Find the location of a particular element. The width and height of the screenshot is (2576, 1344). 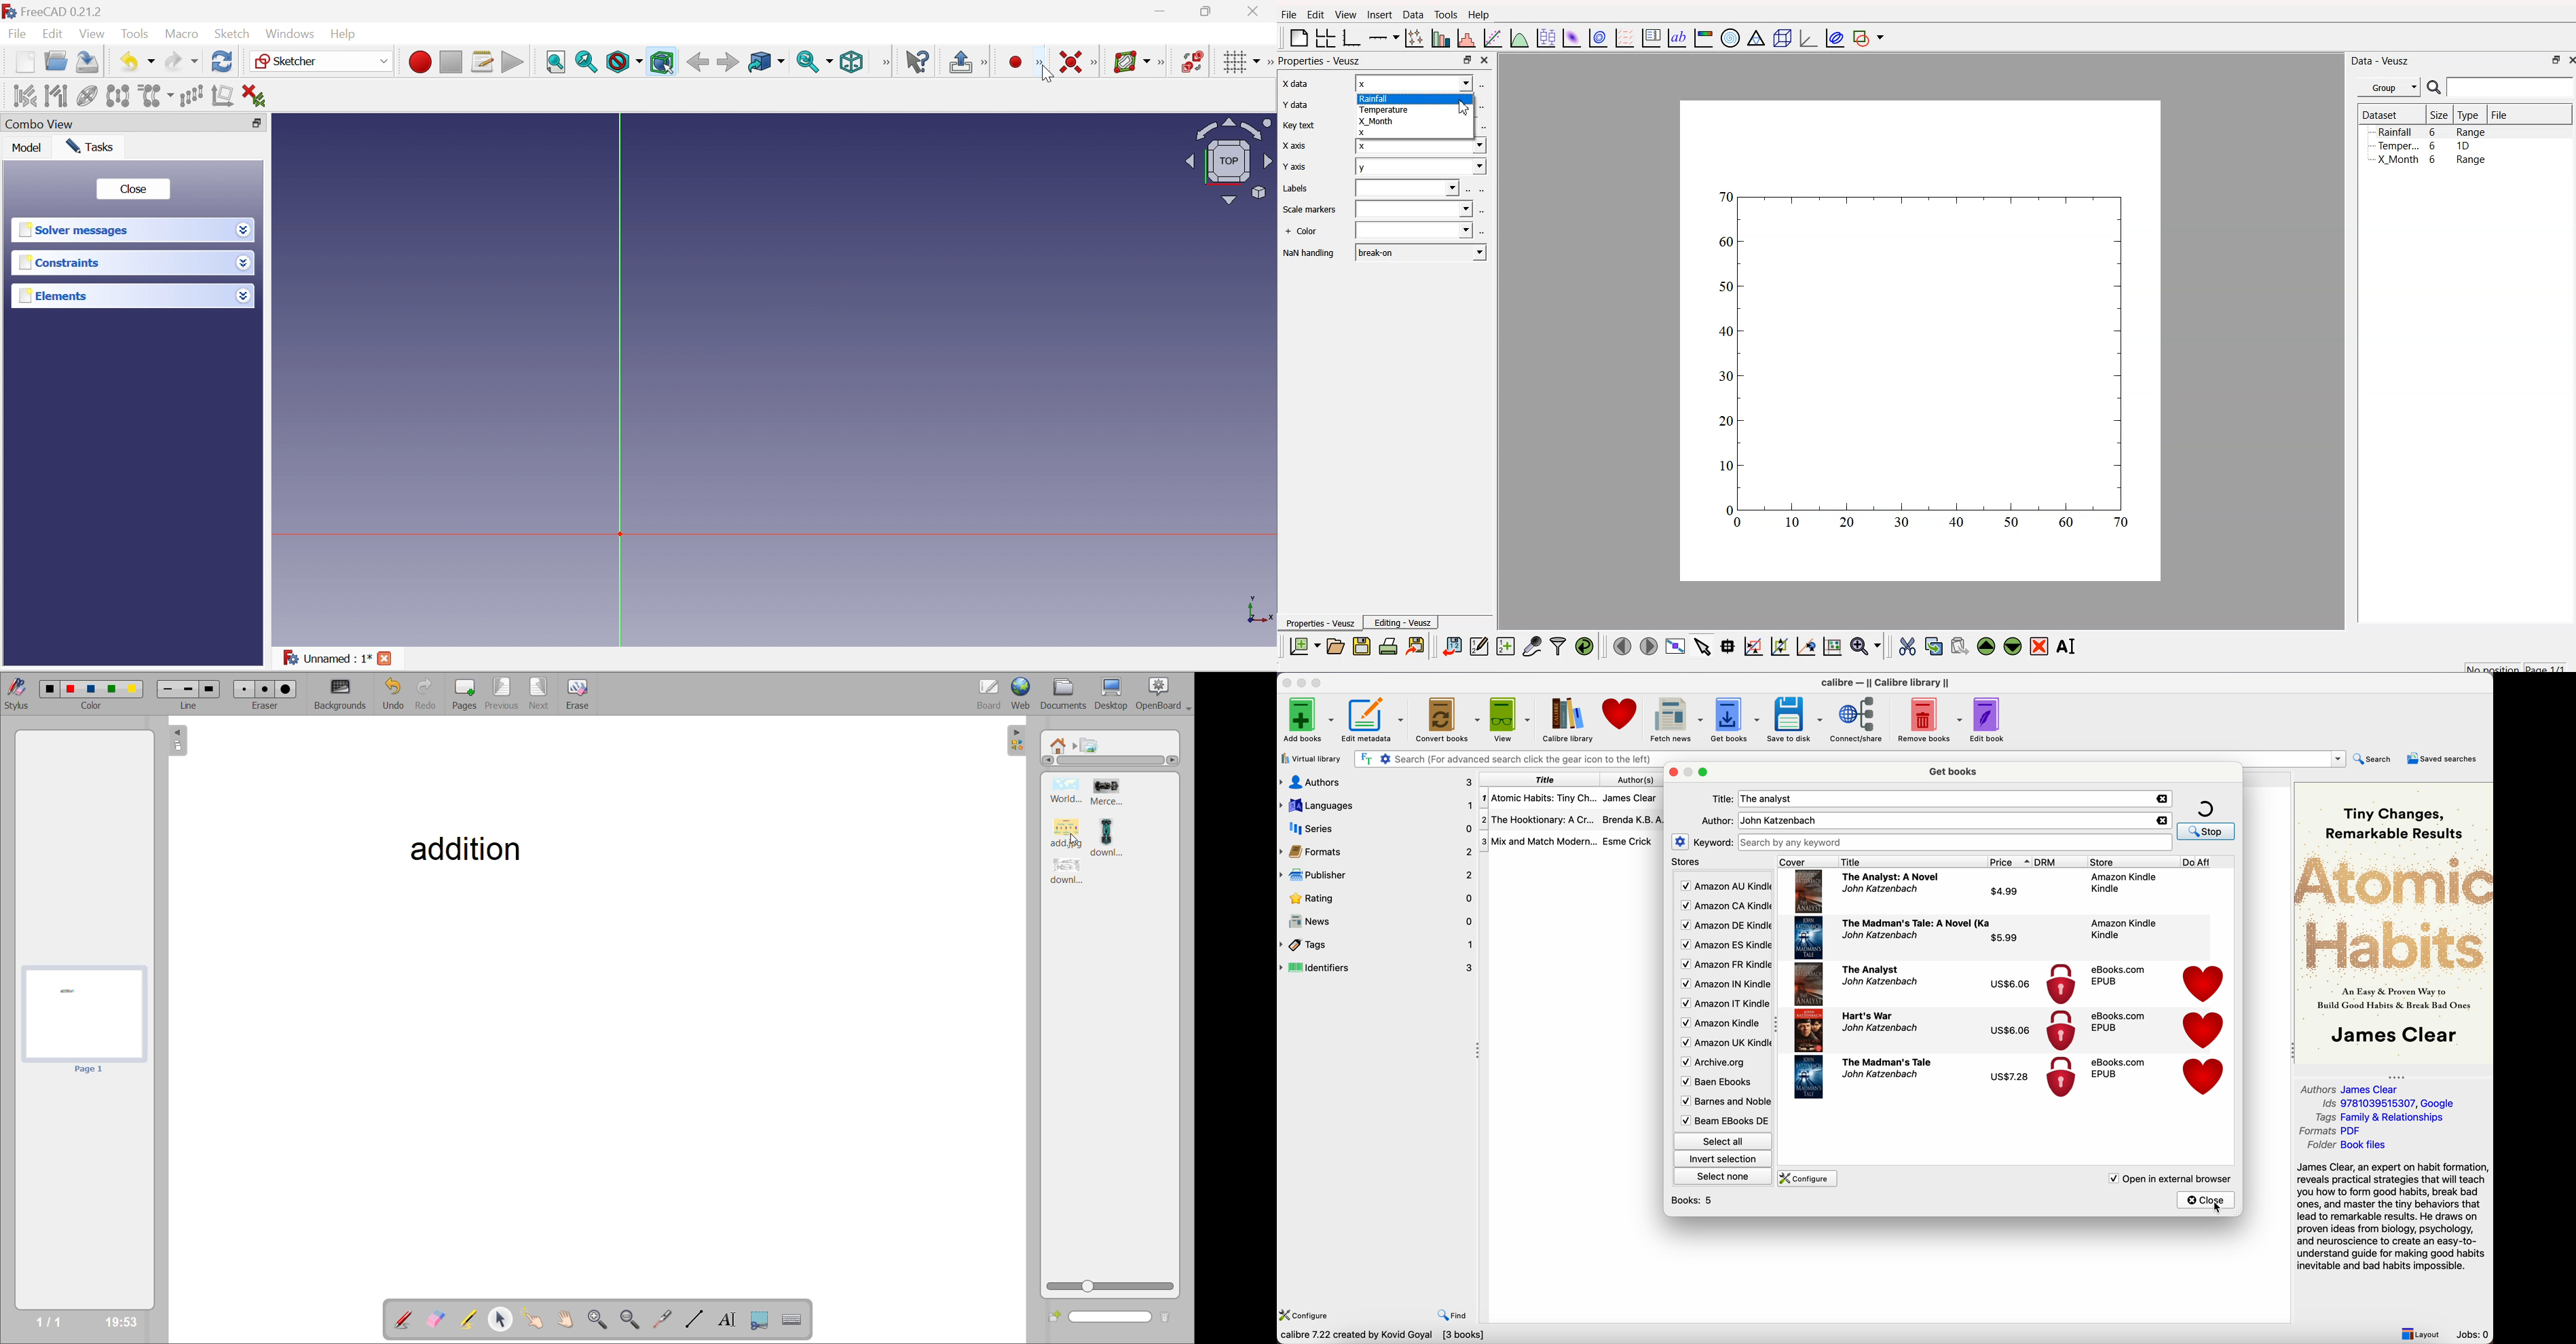

maximize is located at coordinates (1703, 774).